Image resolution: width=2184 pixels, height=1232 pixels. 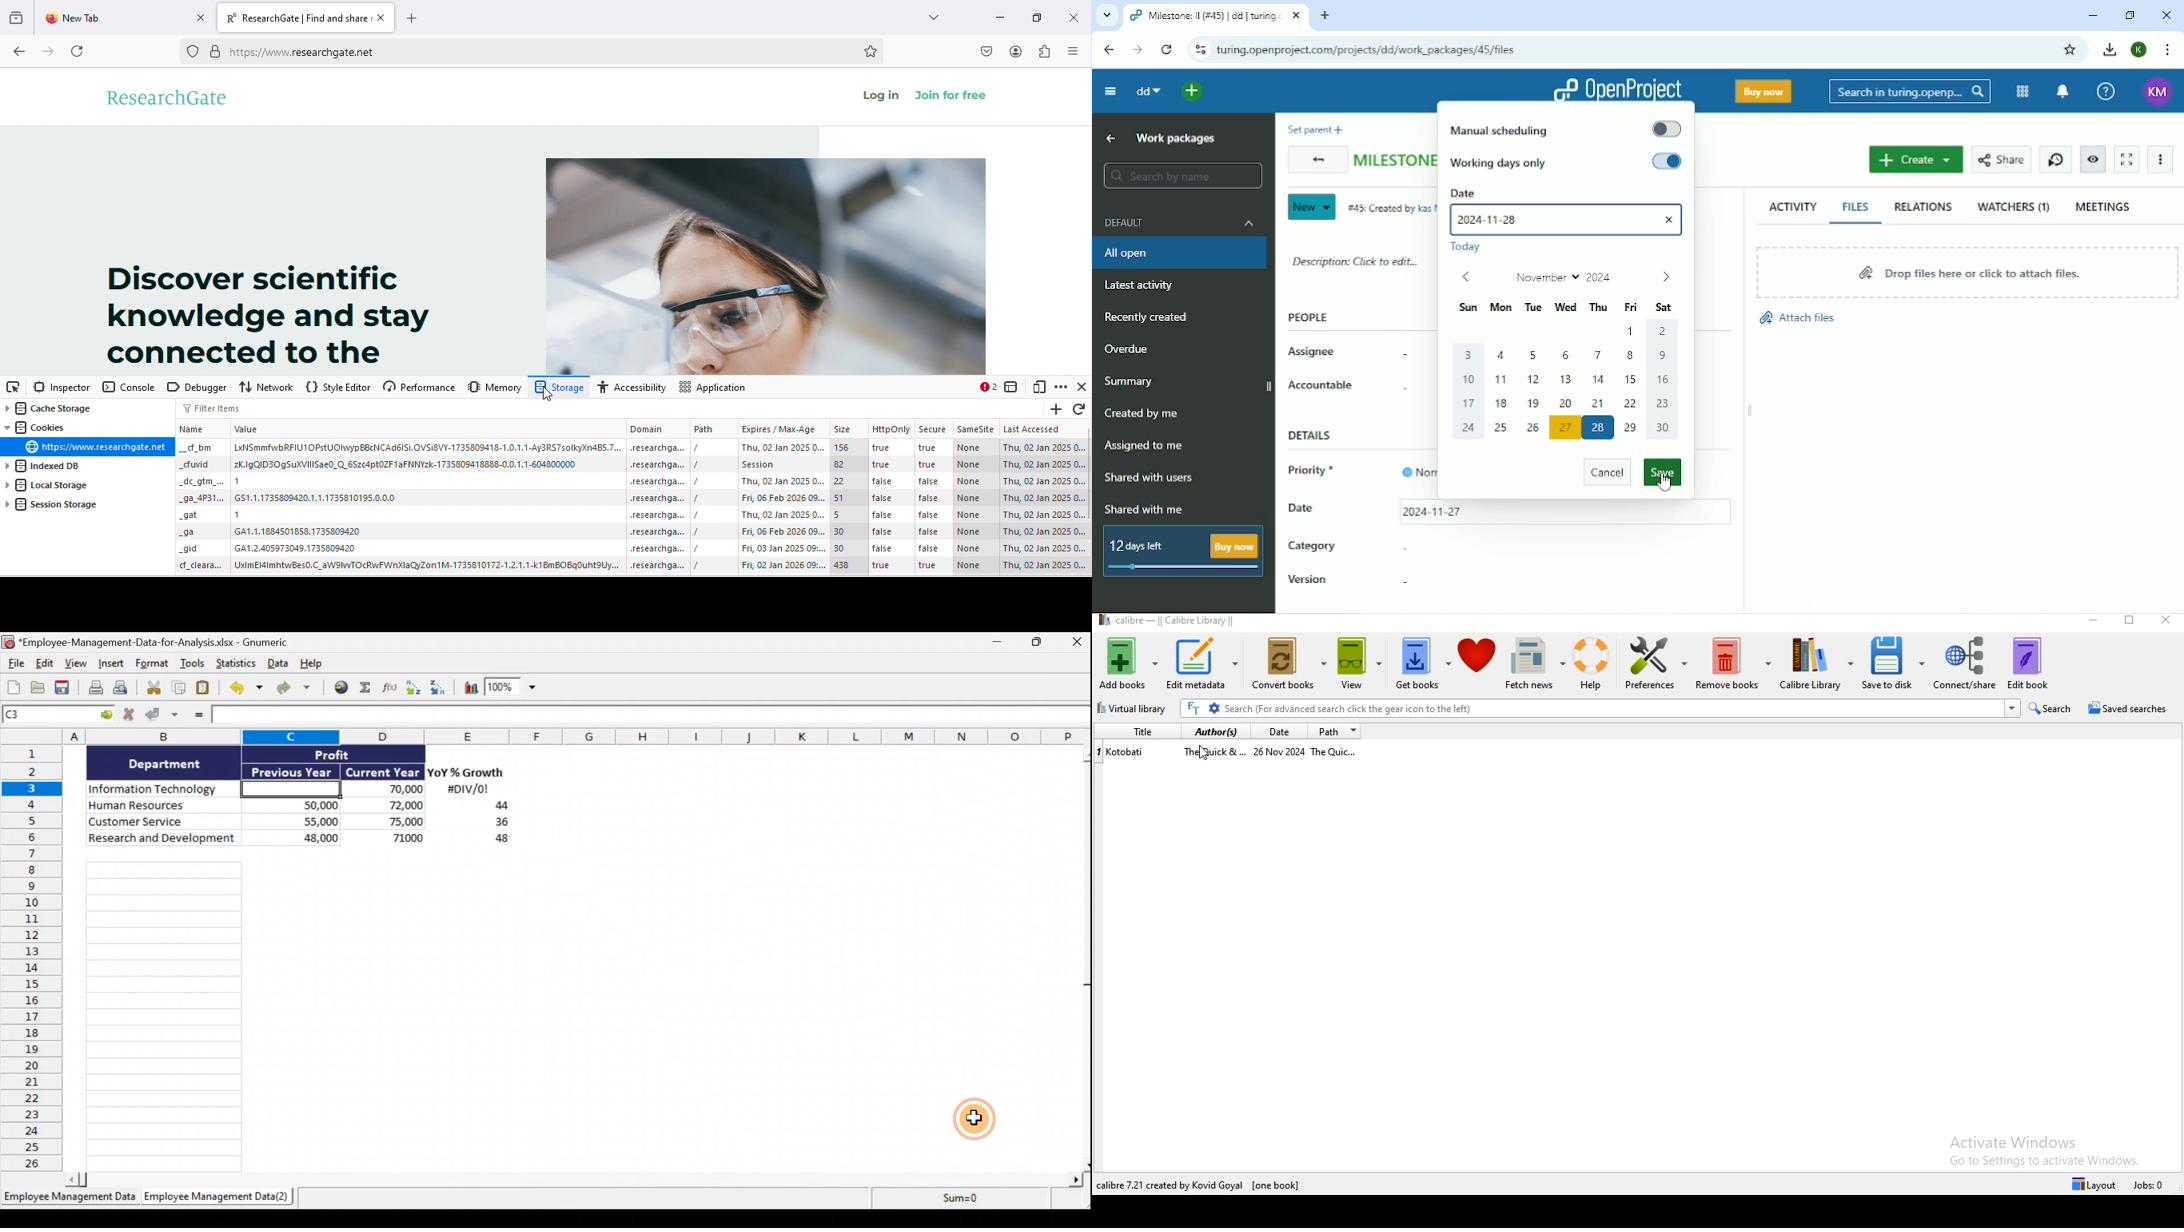 What do you see at coordinates (631, 388) in the screenshot?
I see `accessibility` at bounding box center [631, 388].